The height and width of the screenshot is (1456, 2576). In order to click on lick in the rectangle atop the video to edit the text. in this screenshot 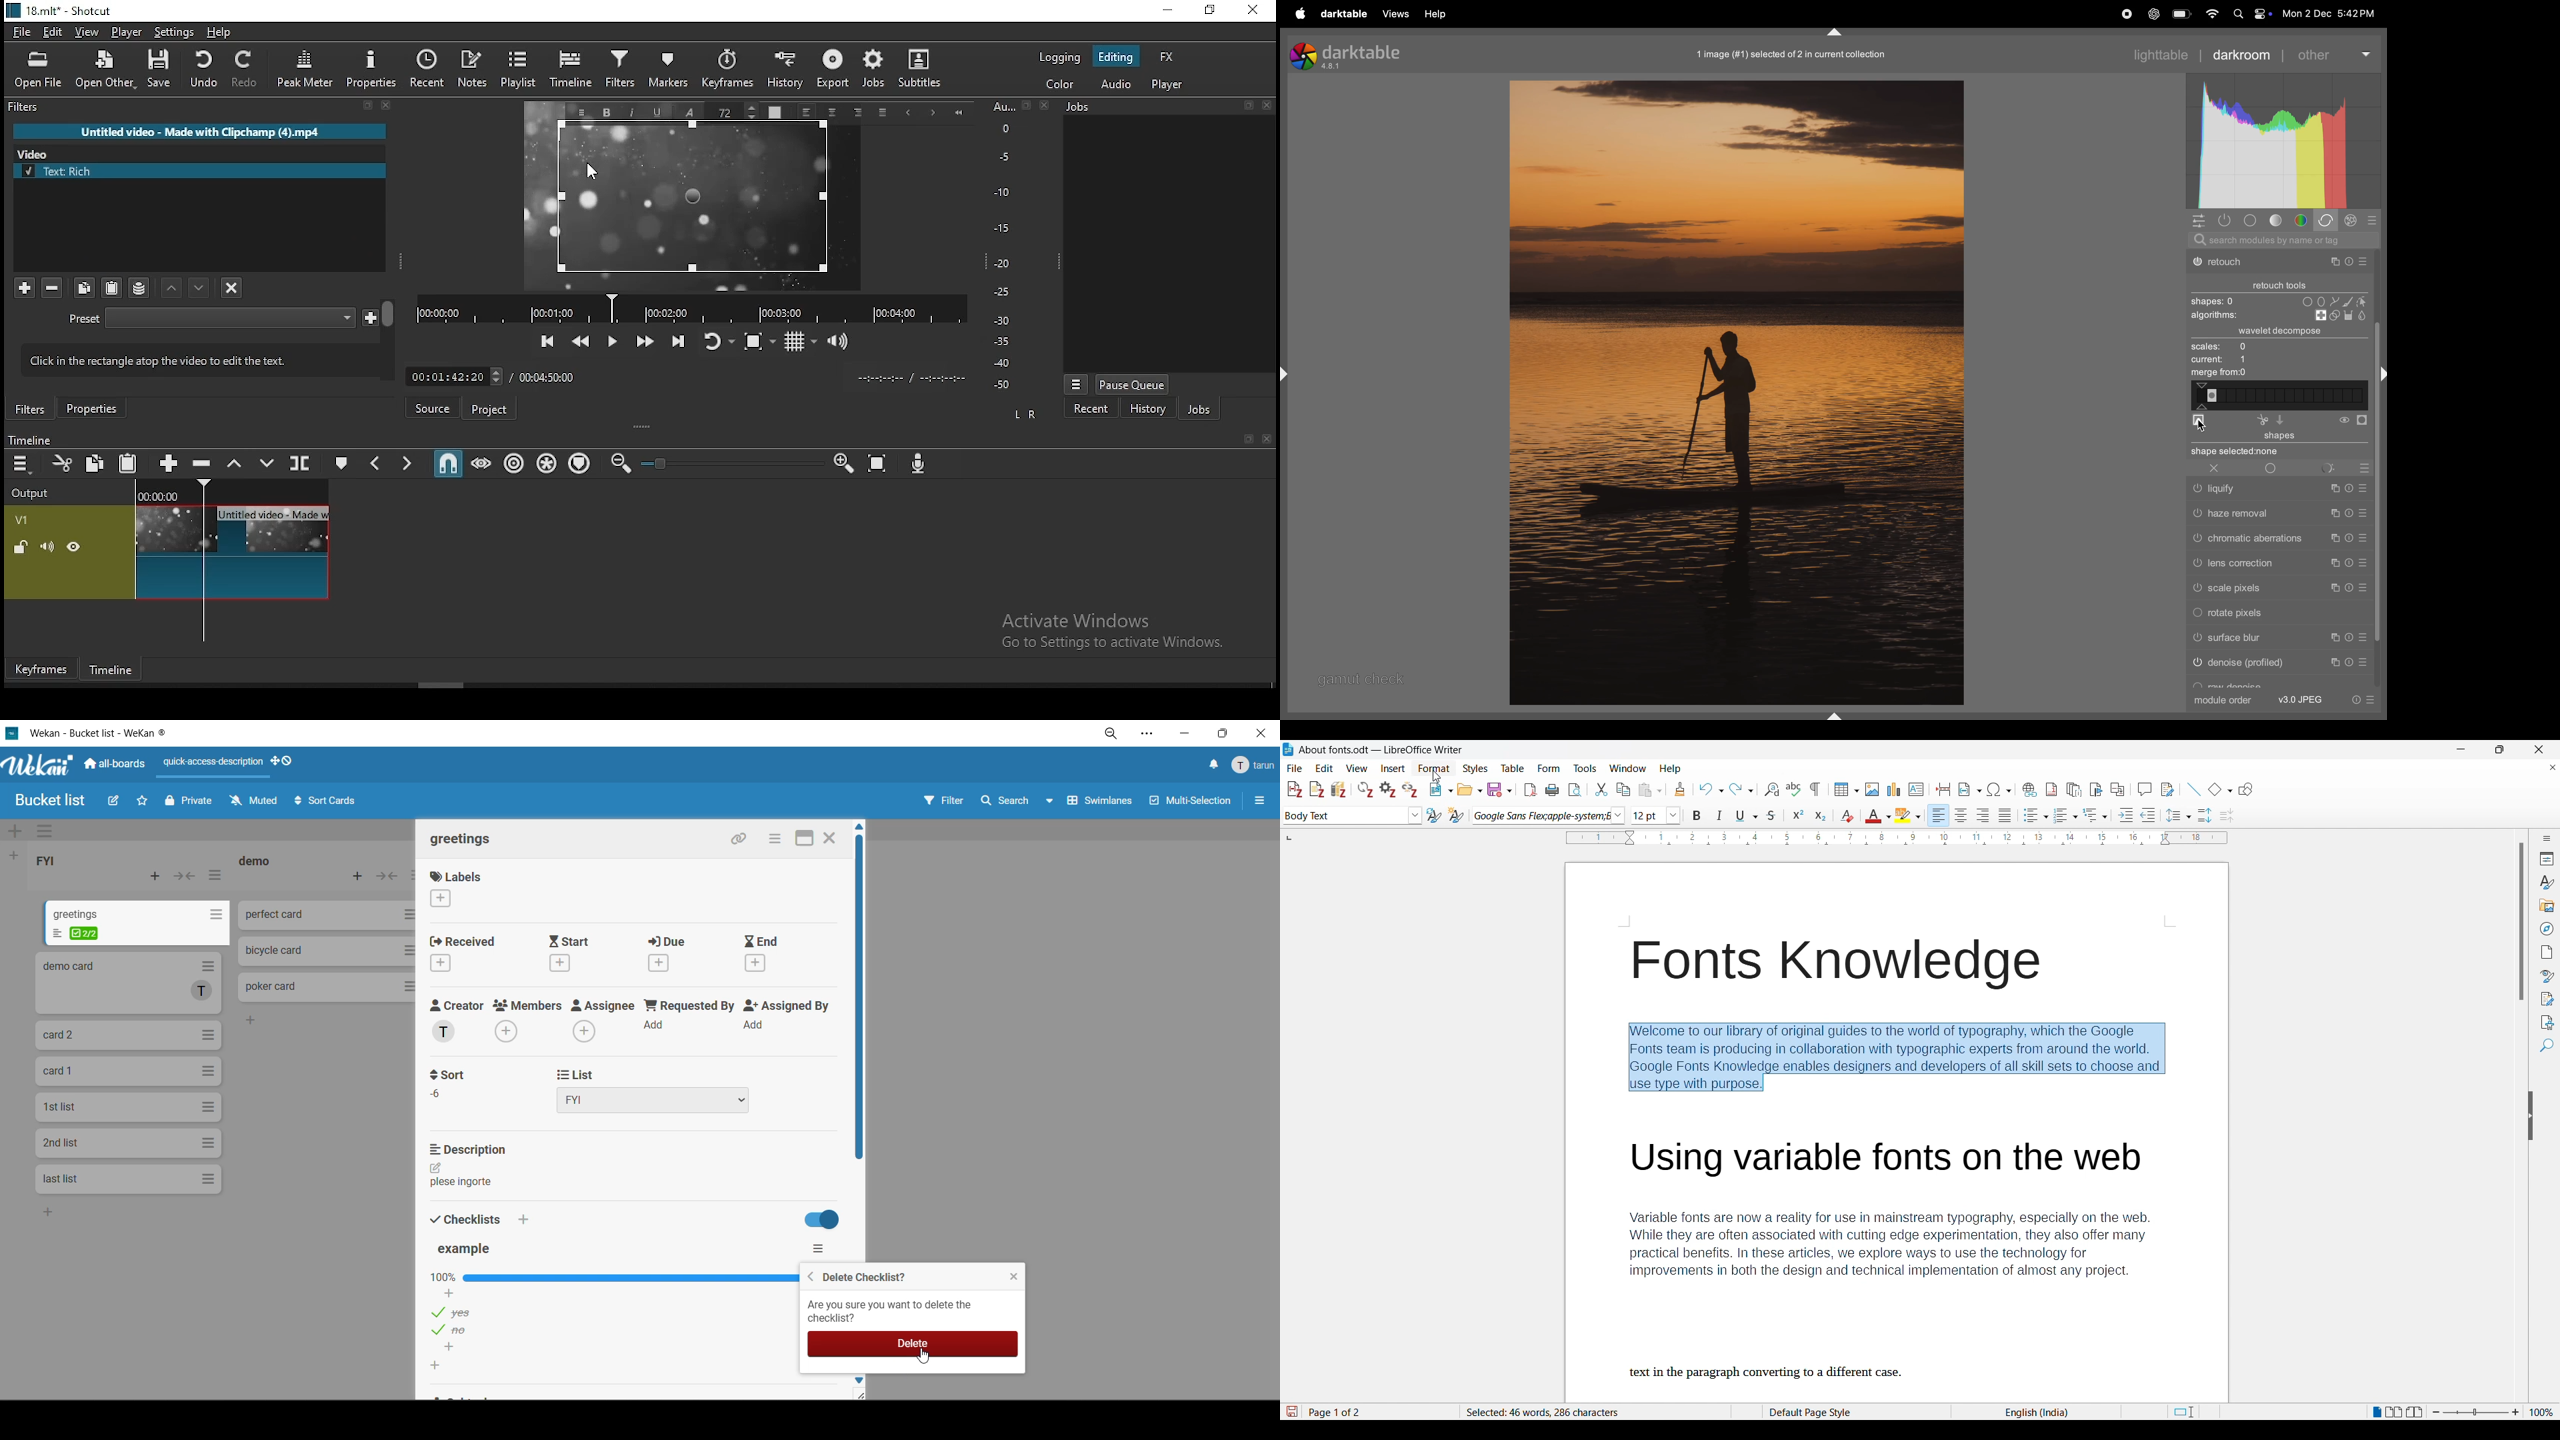, I will do `click(191, 358)`.